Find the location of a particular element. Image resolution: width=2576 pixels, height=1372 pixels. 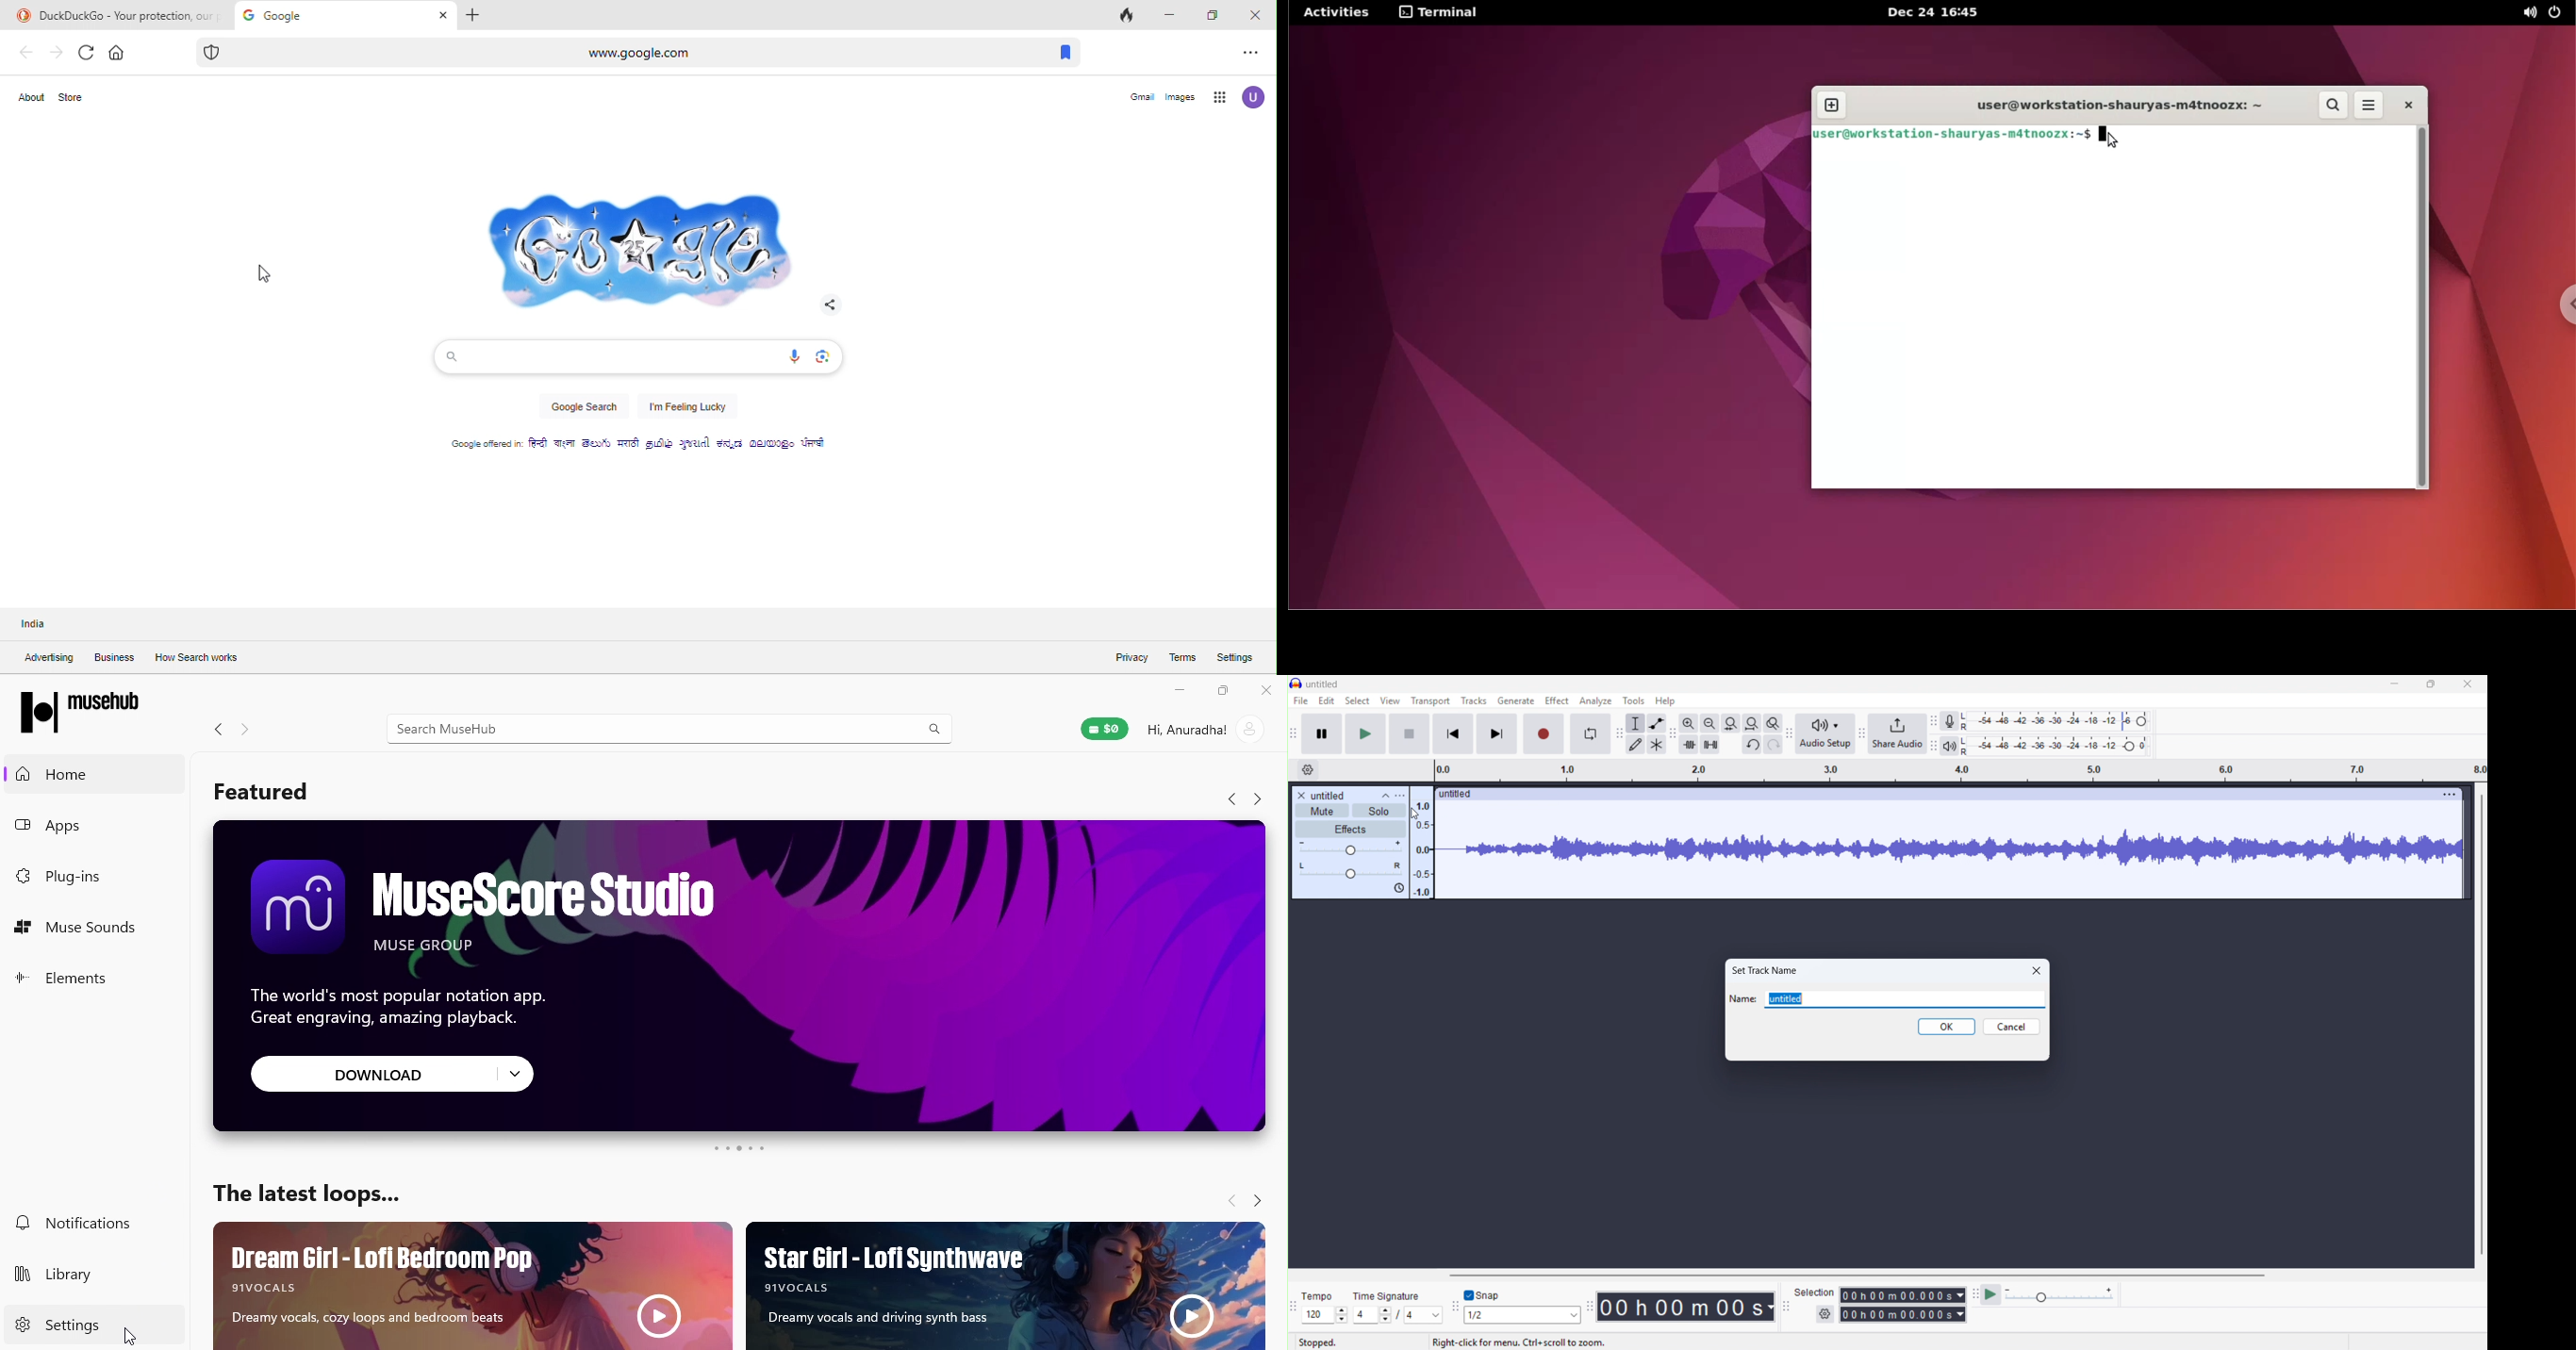

Time signature toolbar  is located at coordinates (1295, 1308).